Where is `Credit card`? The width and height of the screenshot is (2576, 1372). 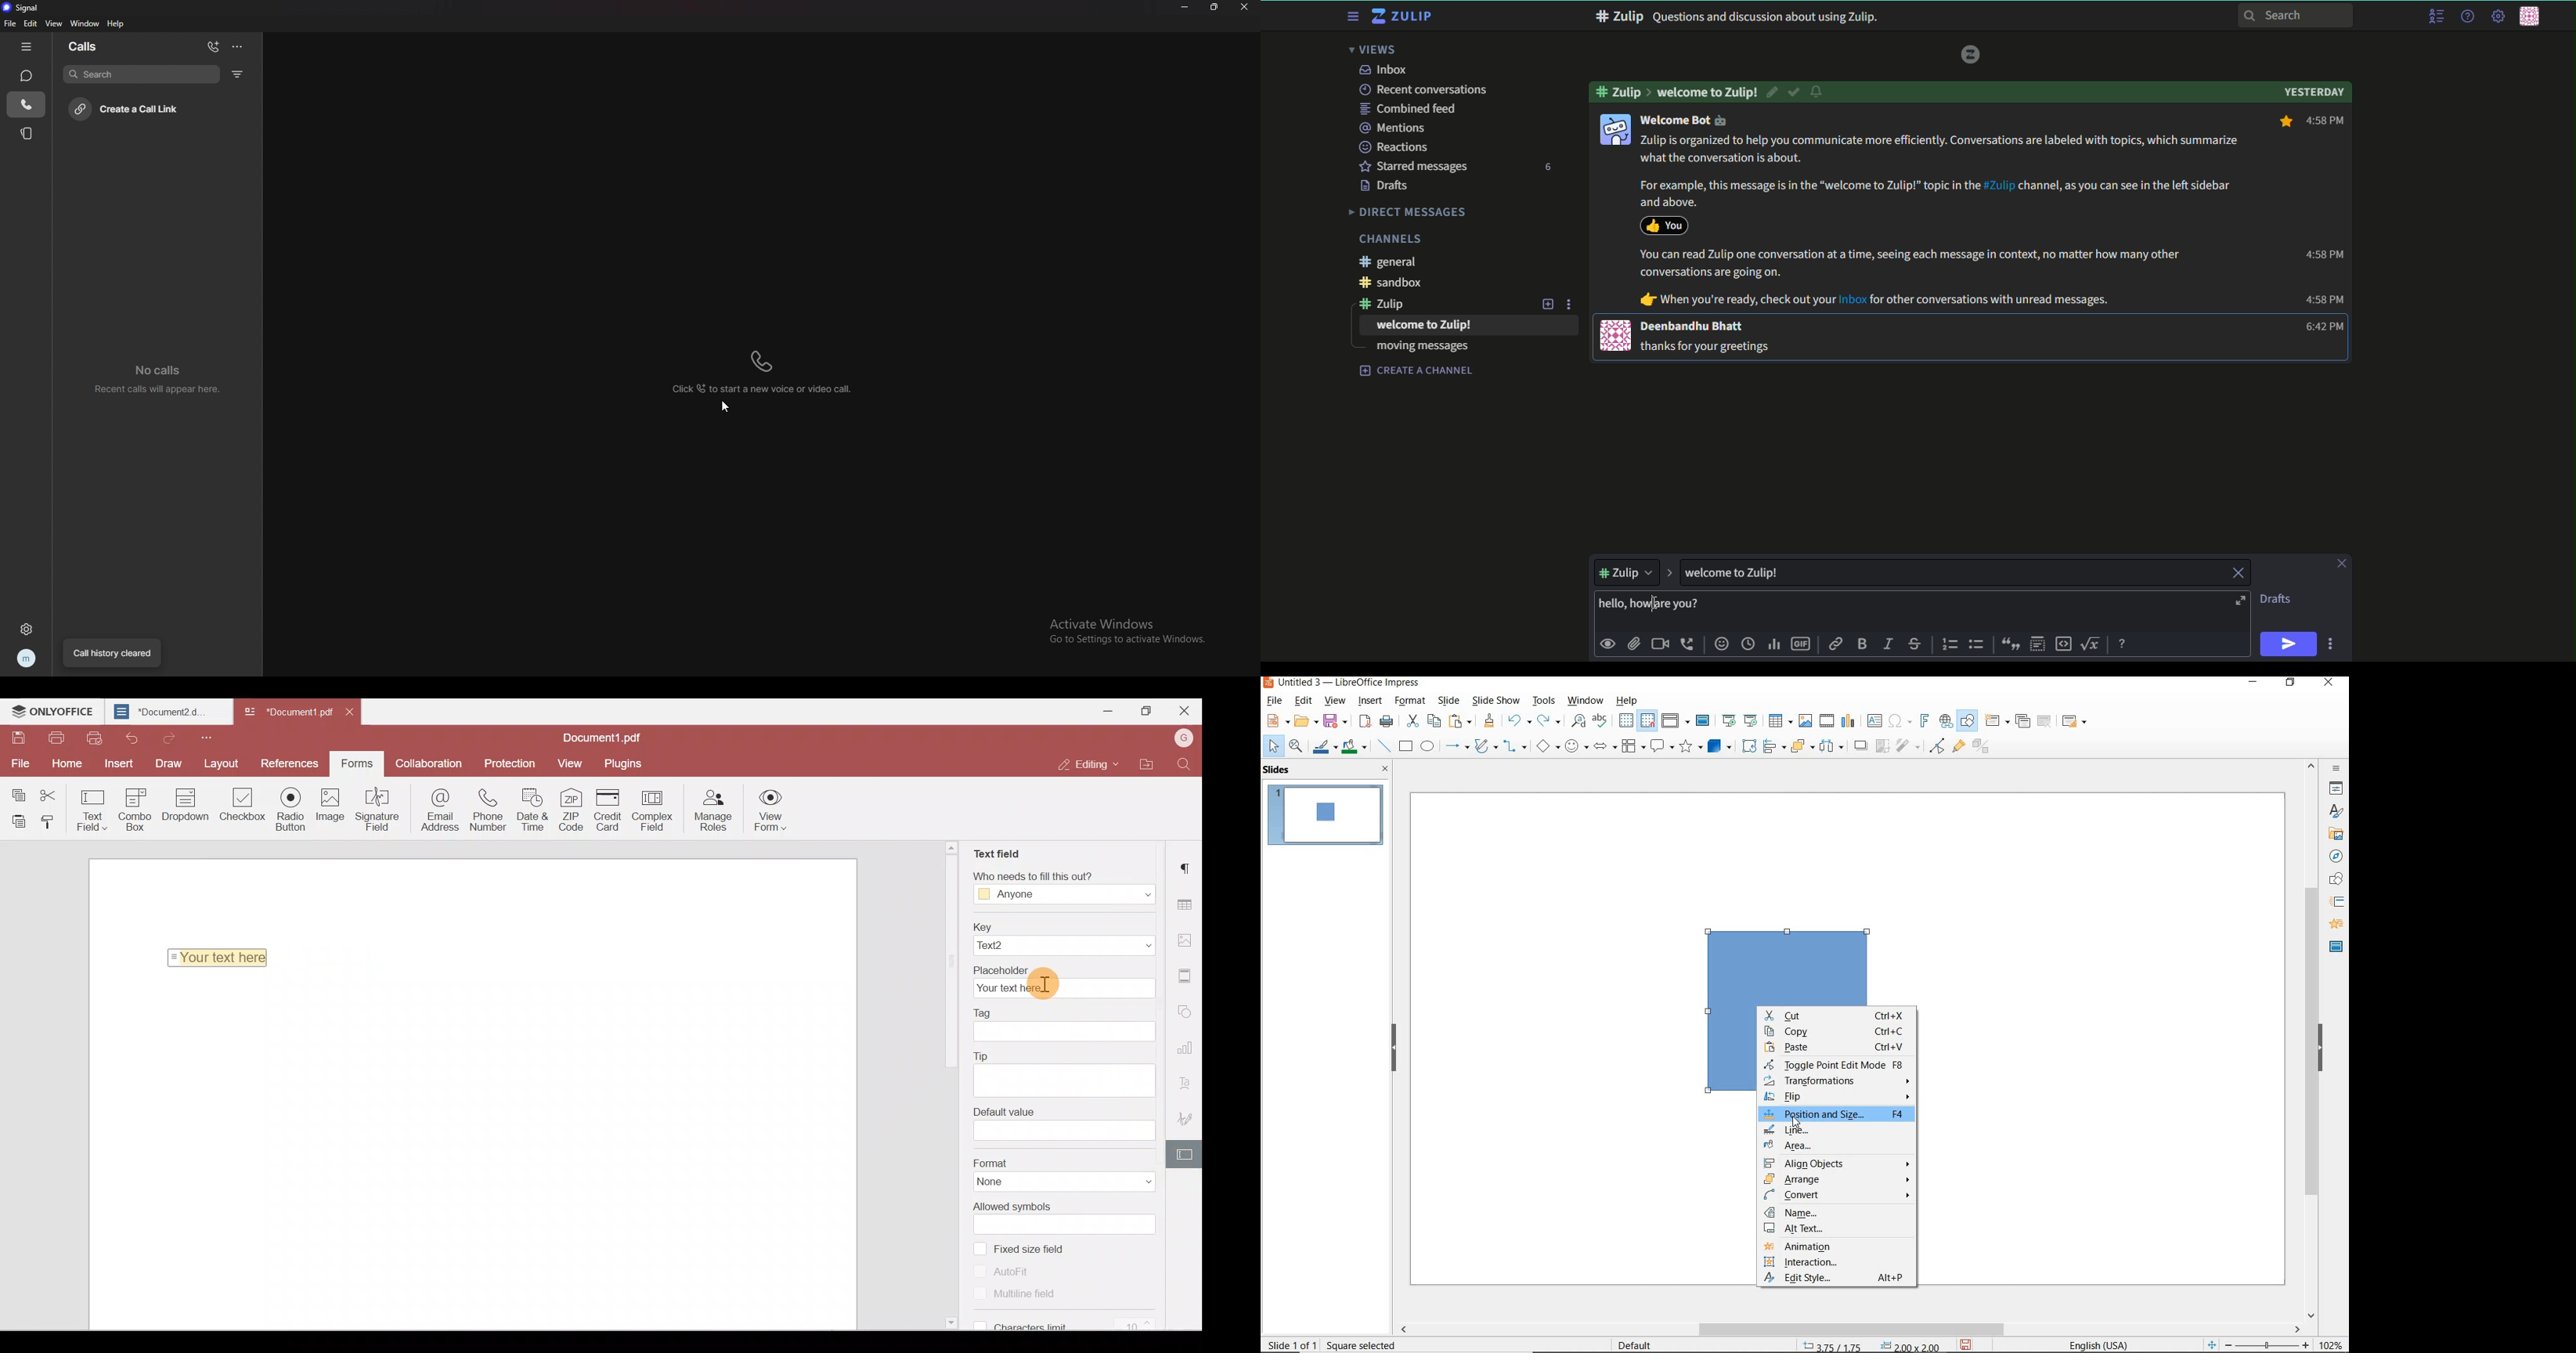
Credit card is located at coordinates (609, 809).